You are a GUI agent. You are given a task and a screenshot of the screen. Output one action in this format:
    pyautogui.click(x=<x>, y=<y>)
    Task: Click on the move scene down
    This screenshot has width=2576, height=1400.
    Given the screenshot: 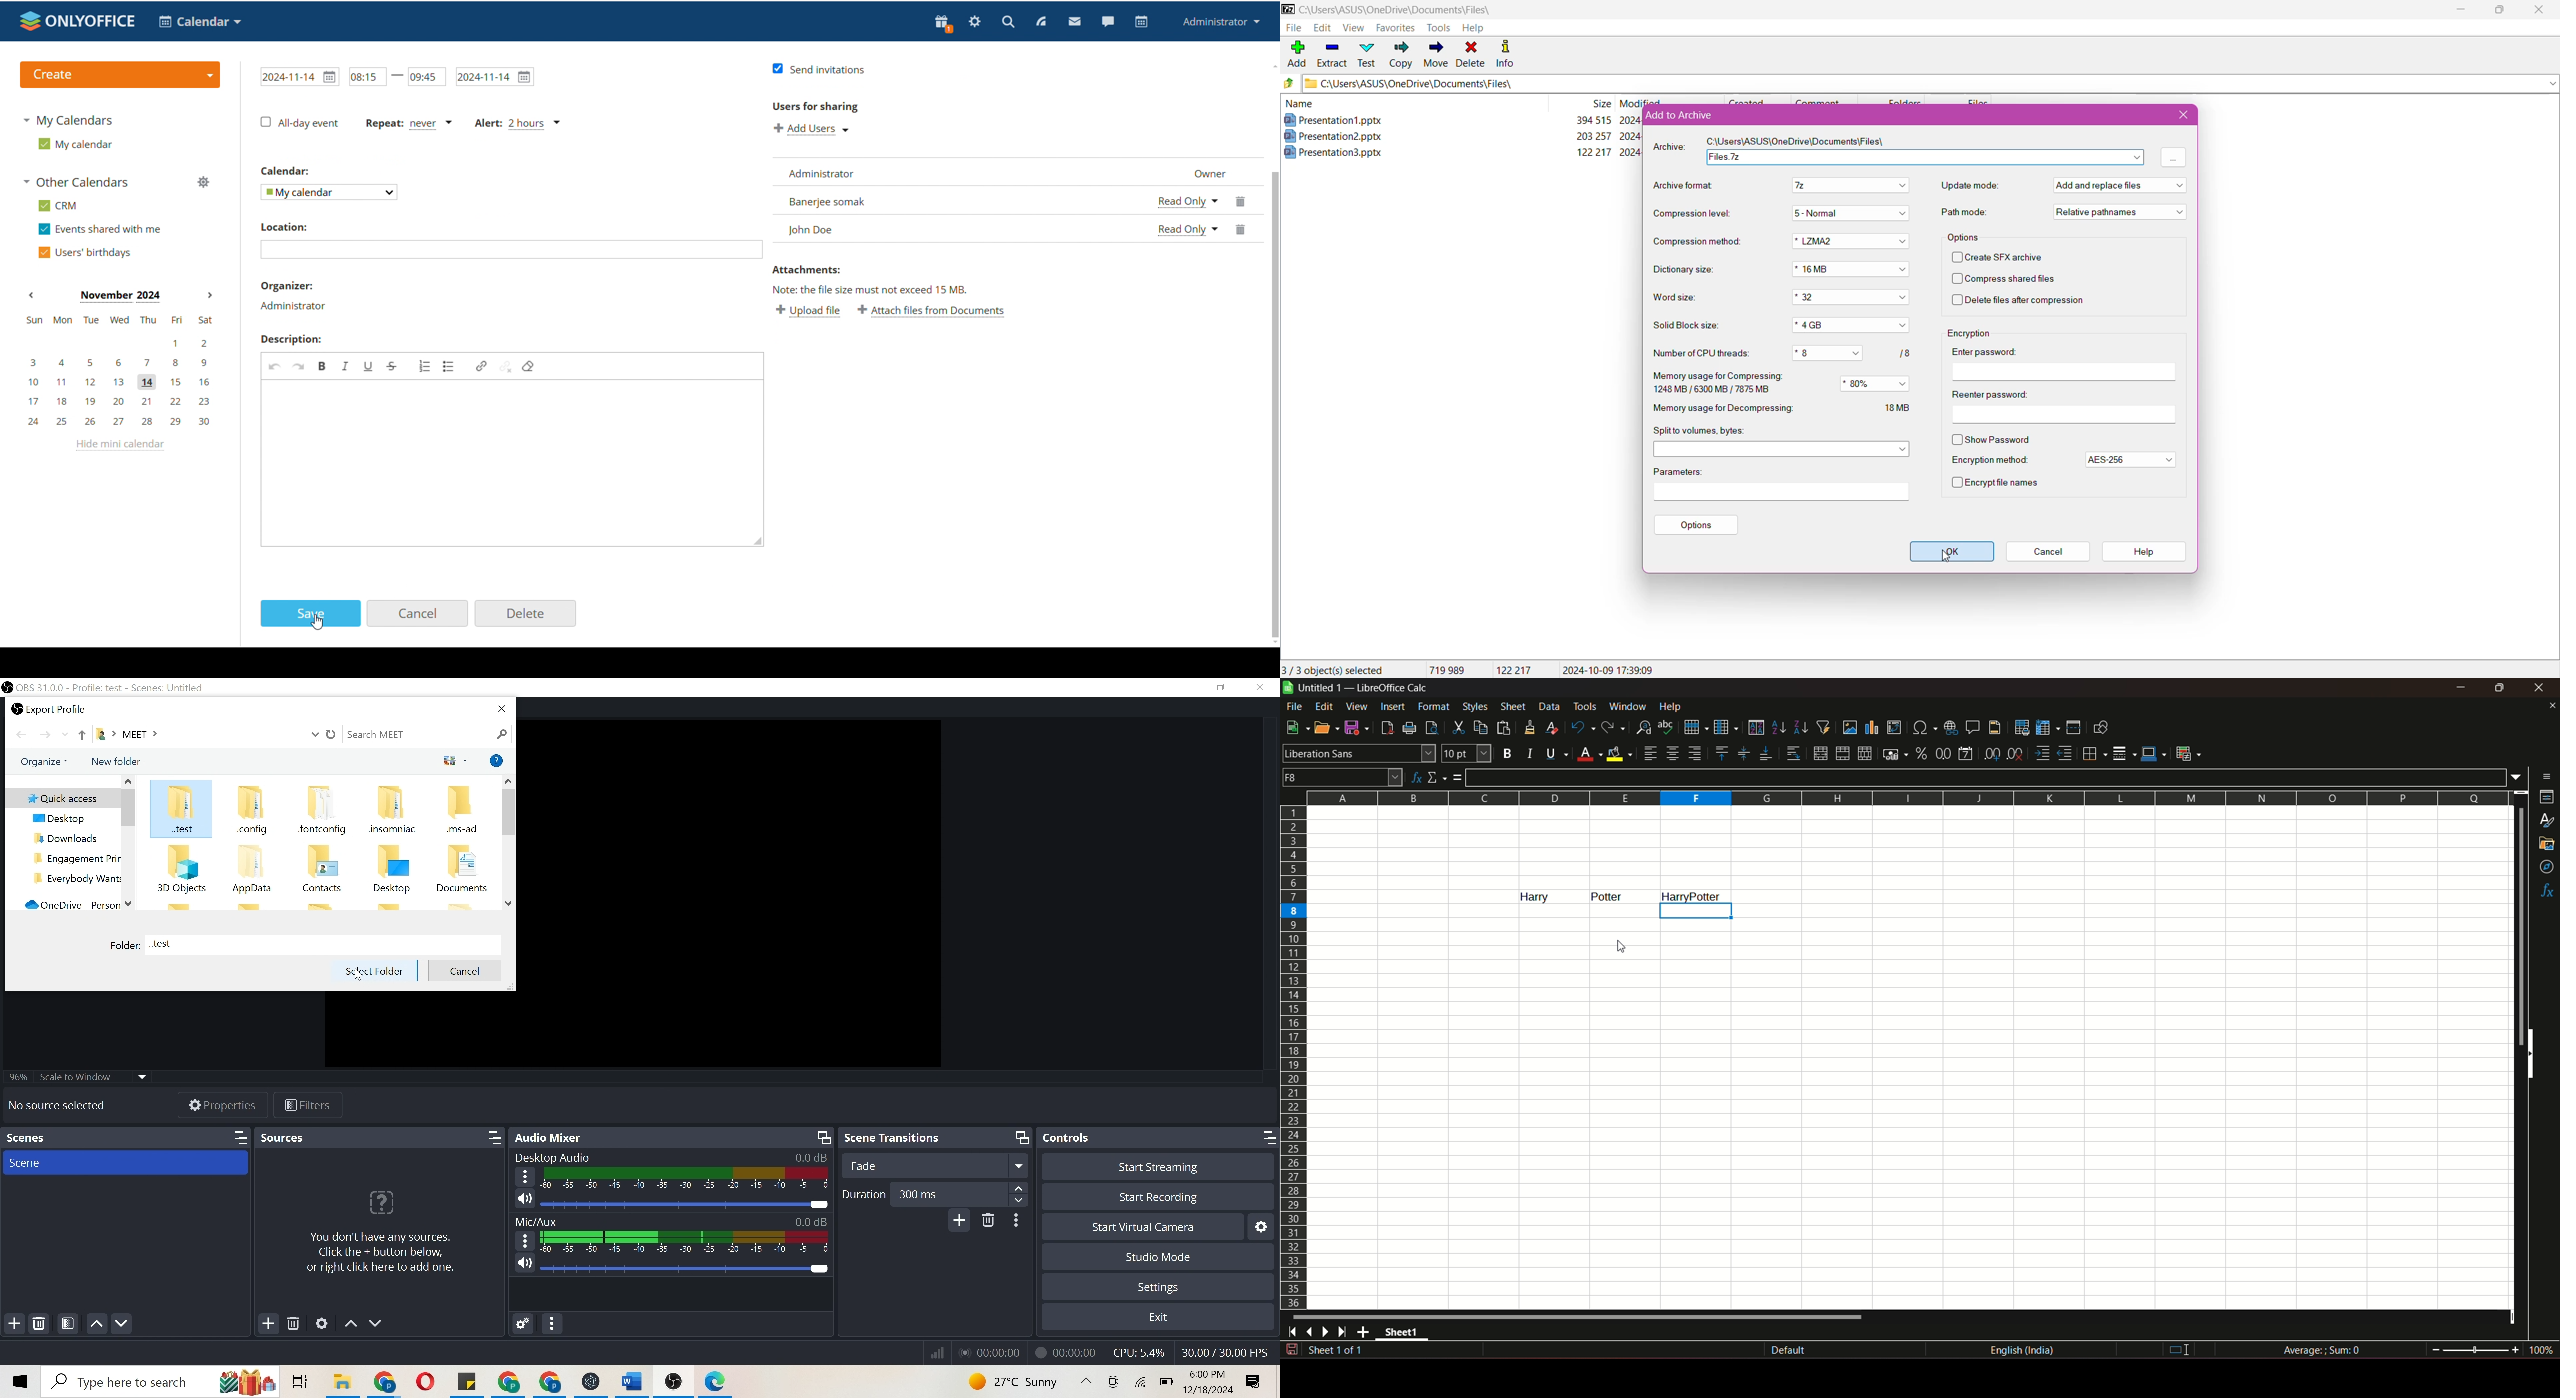 What is the action you would take?
    pyautogui.click(x=128, y=1322)
    